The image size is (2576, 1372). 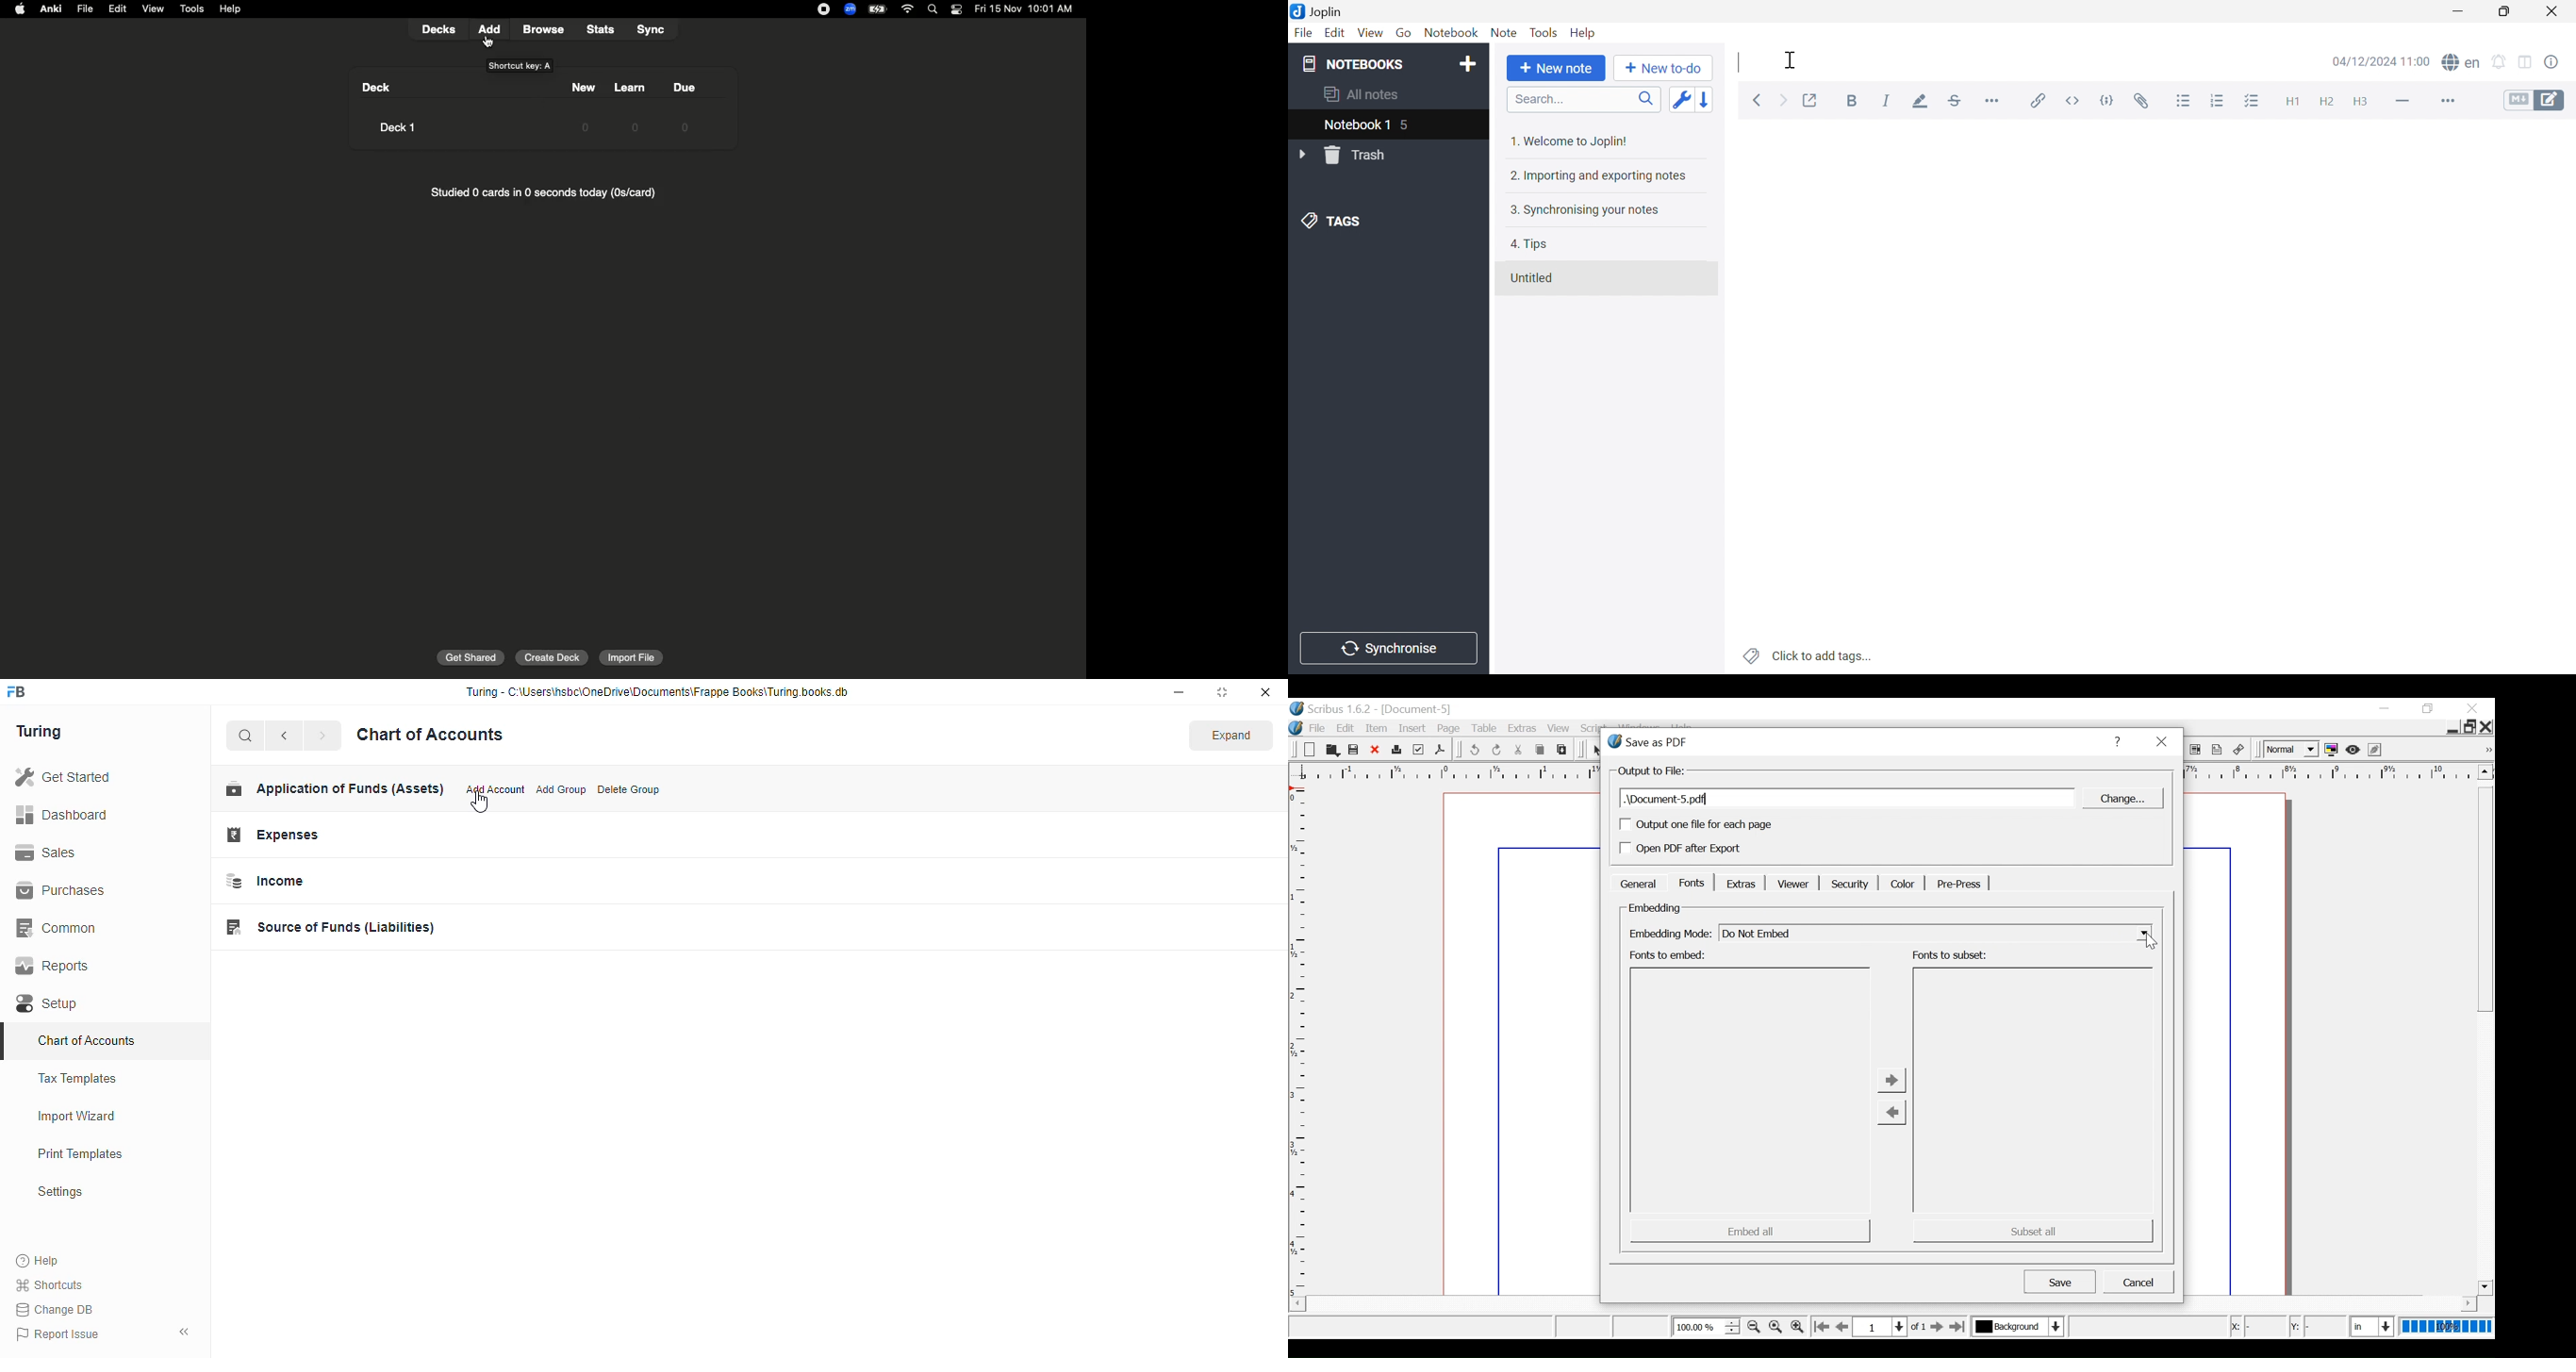 What do you see at coordinates (1705, 1326) in the screenshot?
I see `Zoom` at bounding box center [1705, 1326].